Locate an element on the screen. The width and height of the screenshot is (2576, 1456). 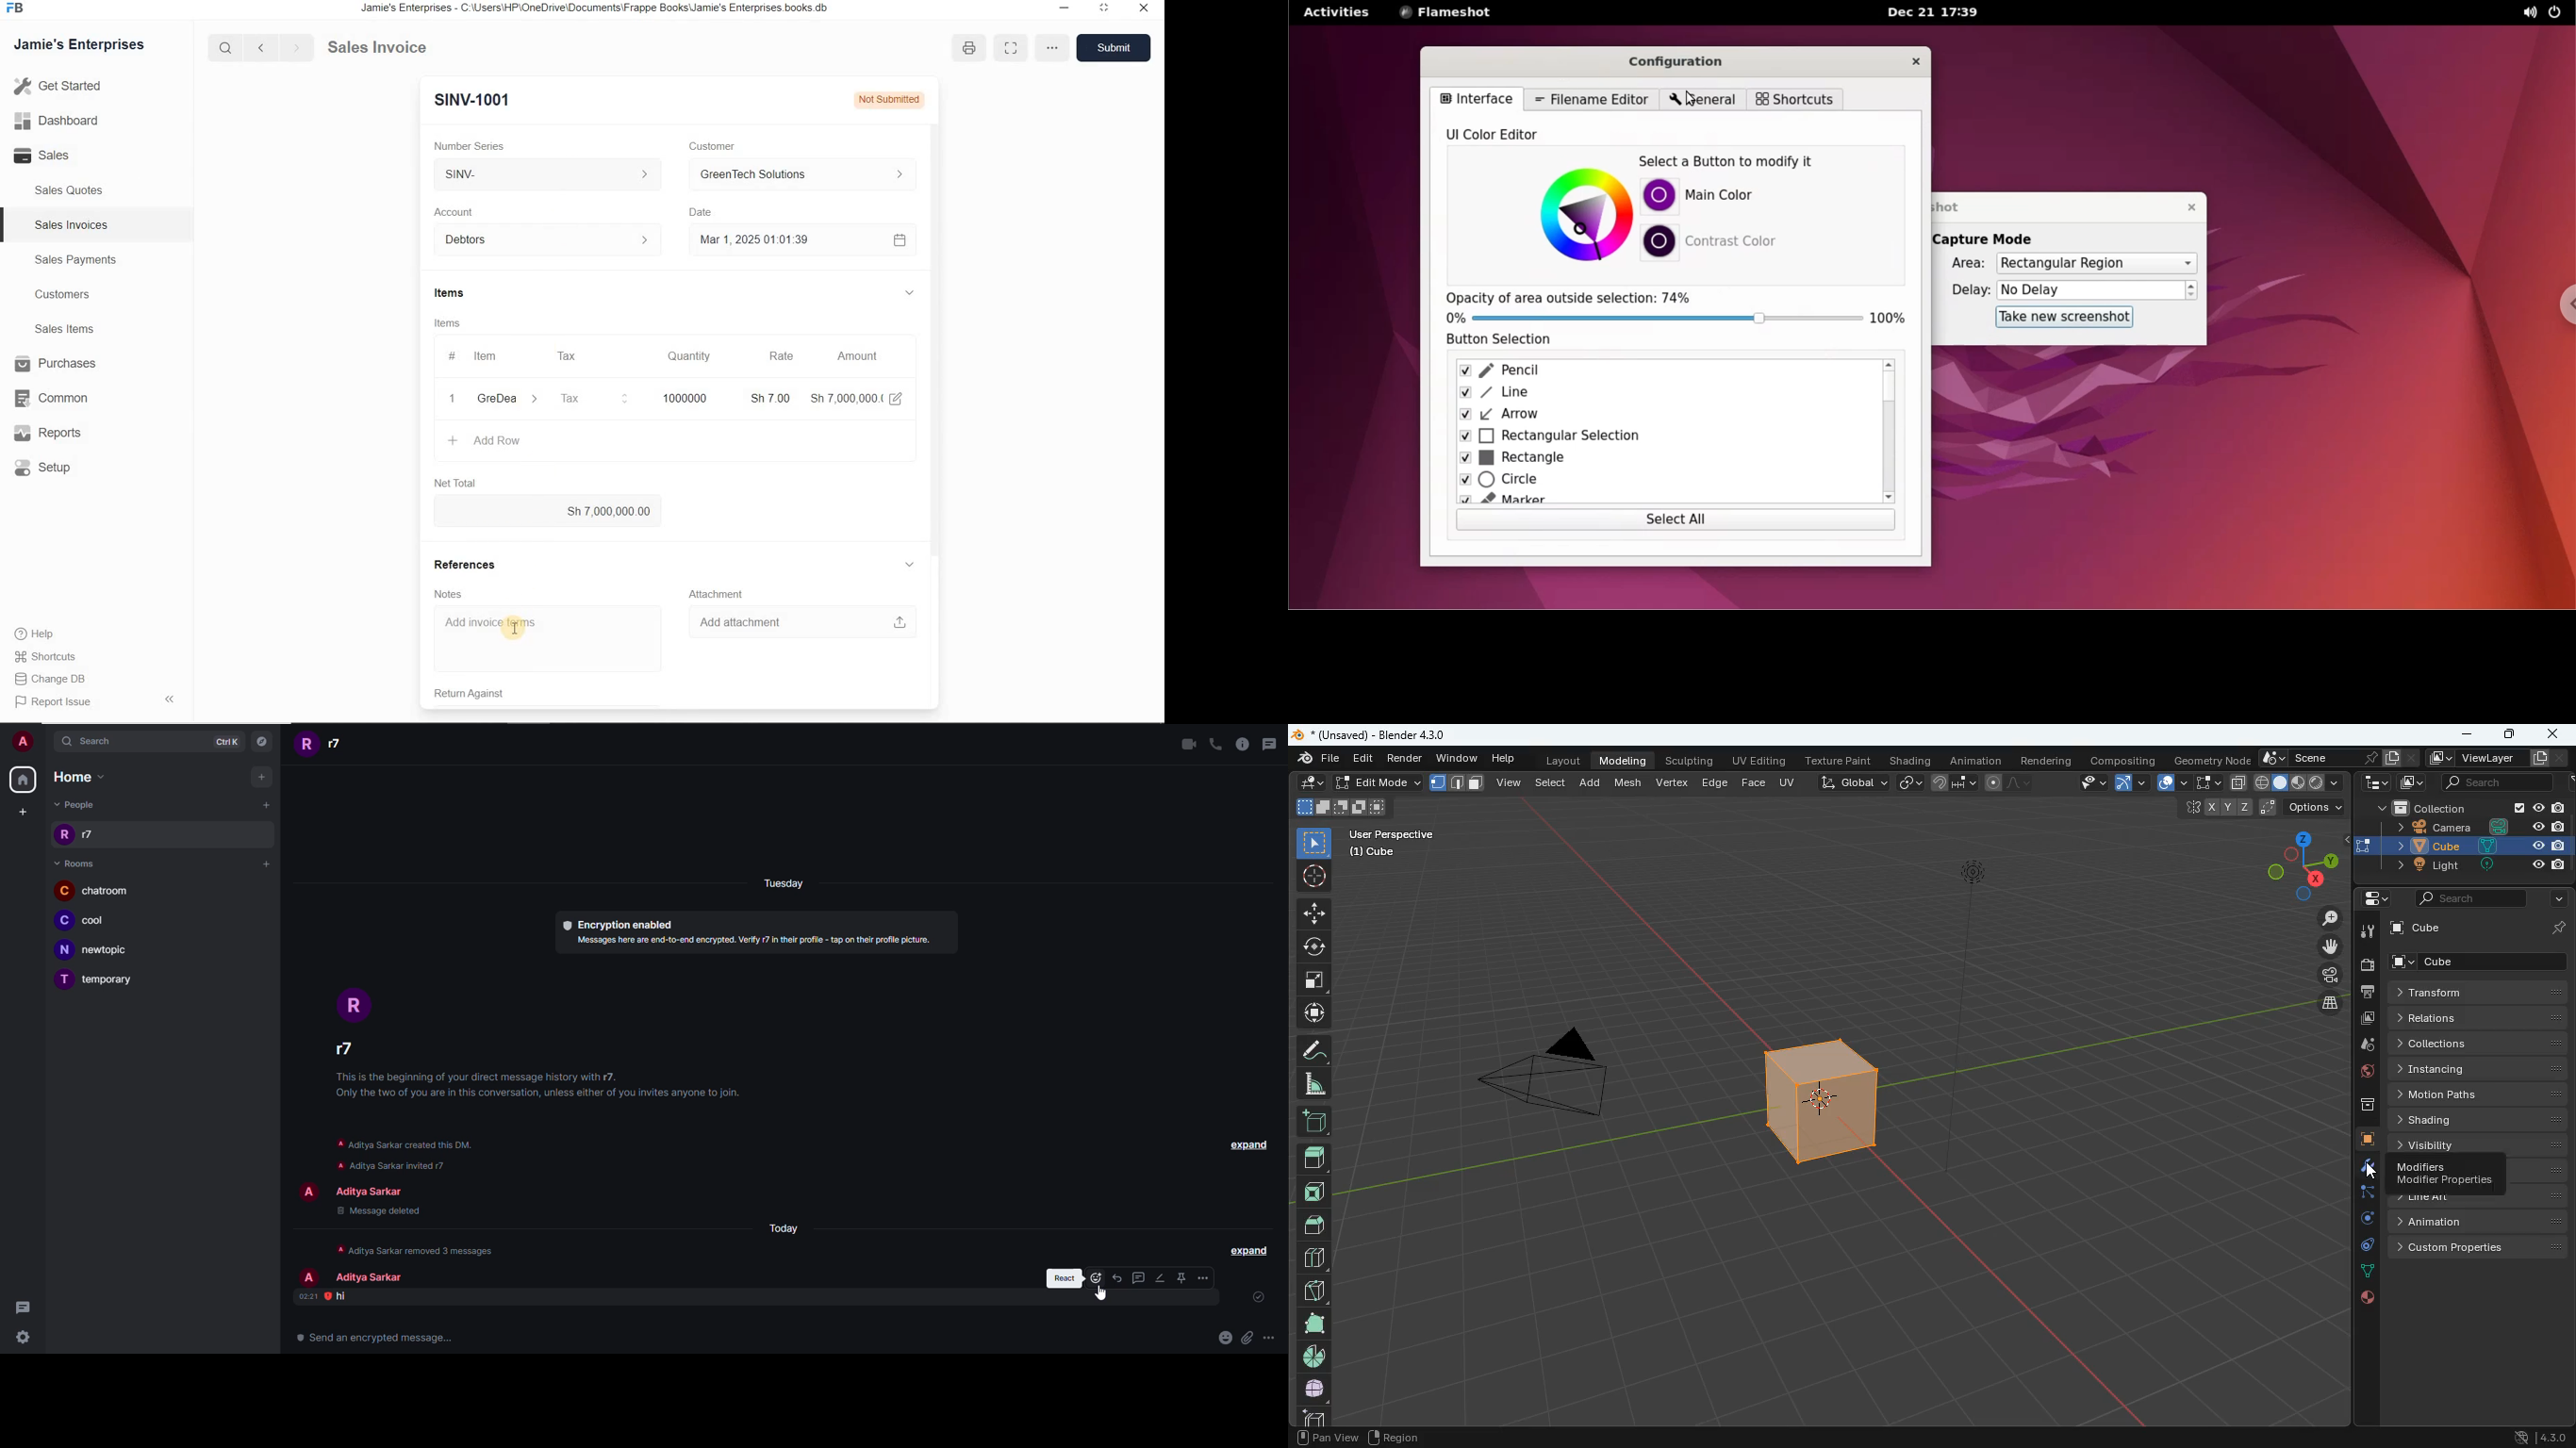
viewlayer is located at coordinates (2498, 759).